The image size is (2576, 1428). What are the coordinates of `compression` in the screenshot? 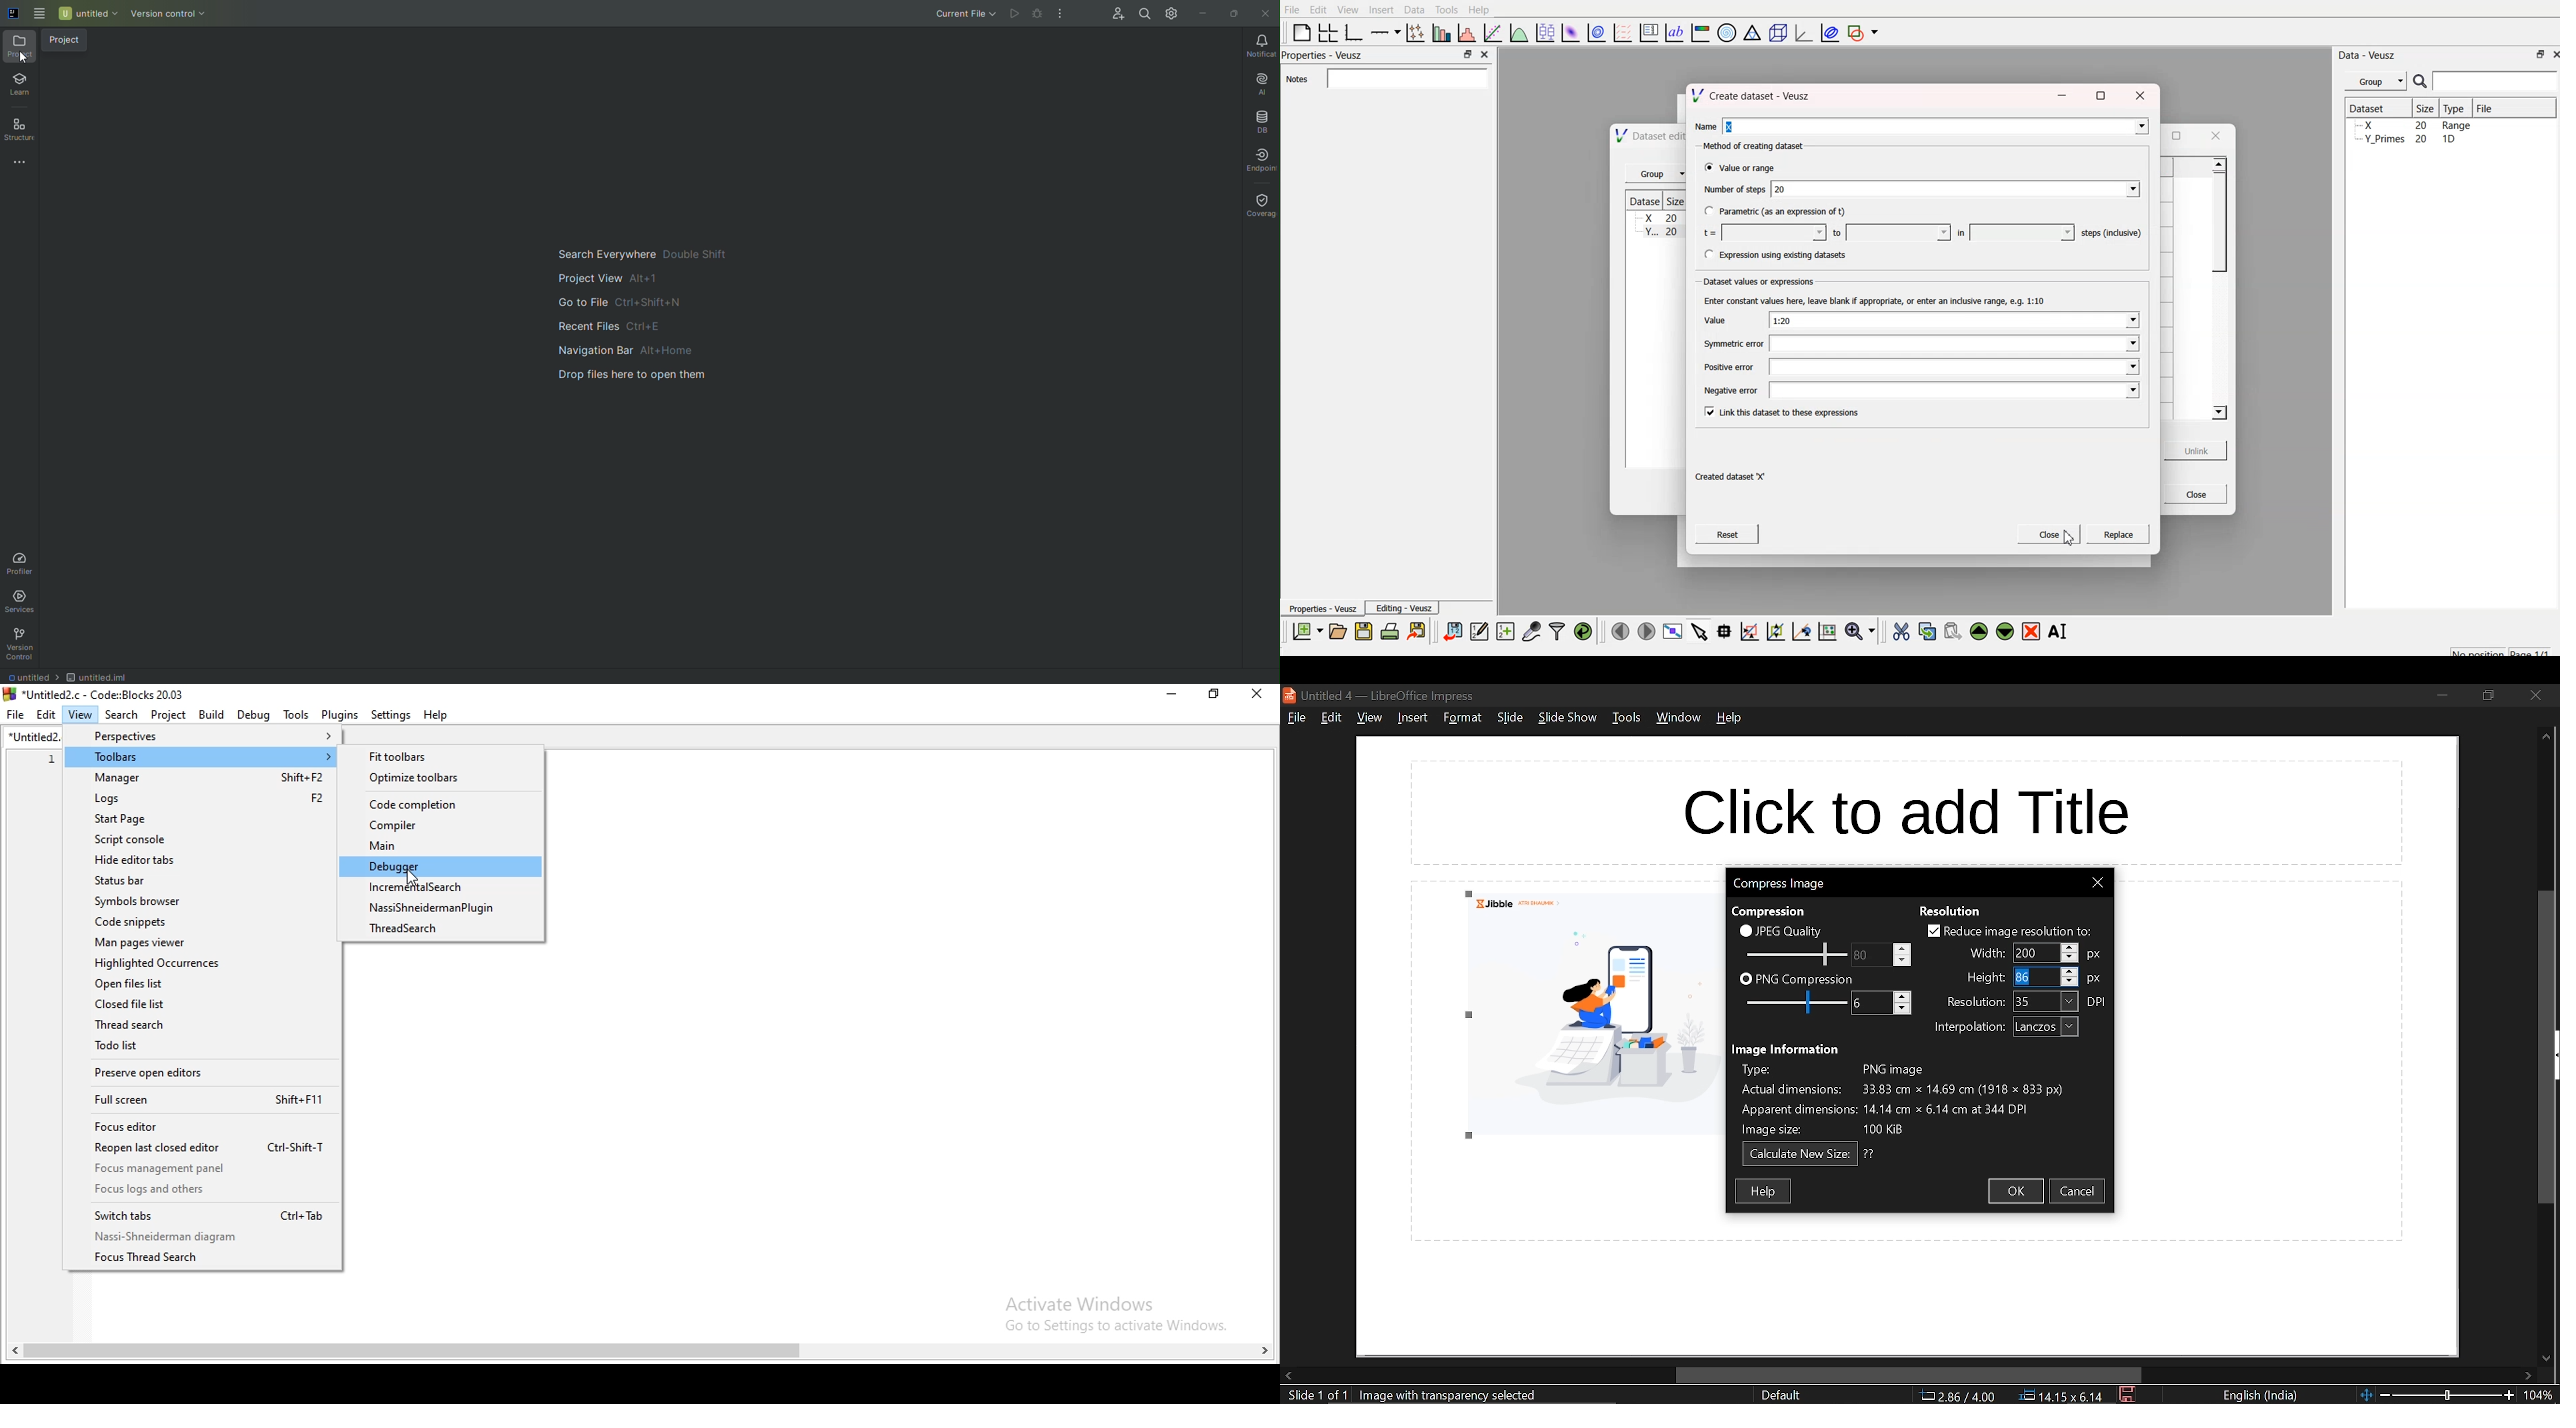 It's located at (1767, 912).